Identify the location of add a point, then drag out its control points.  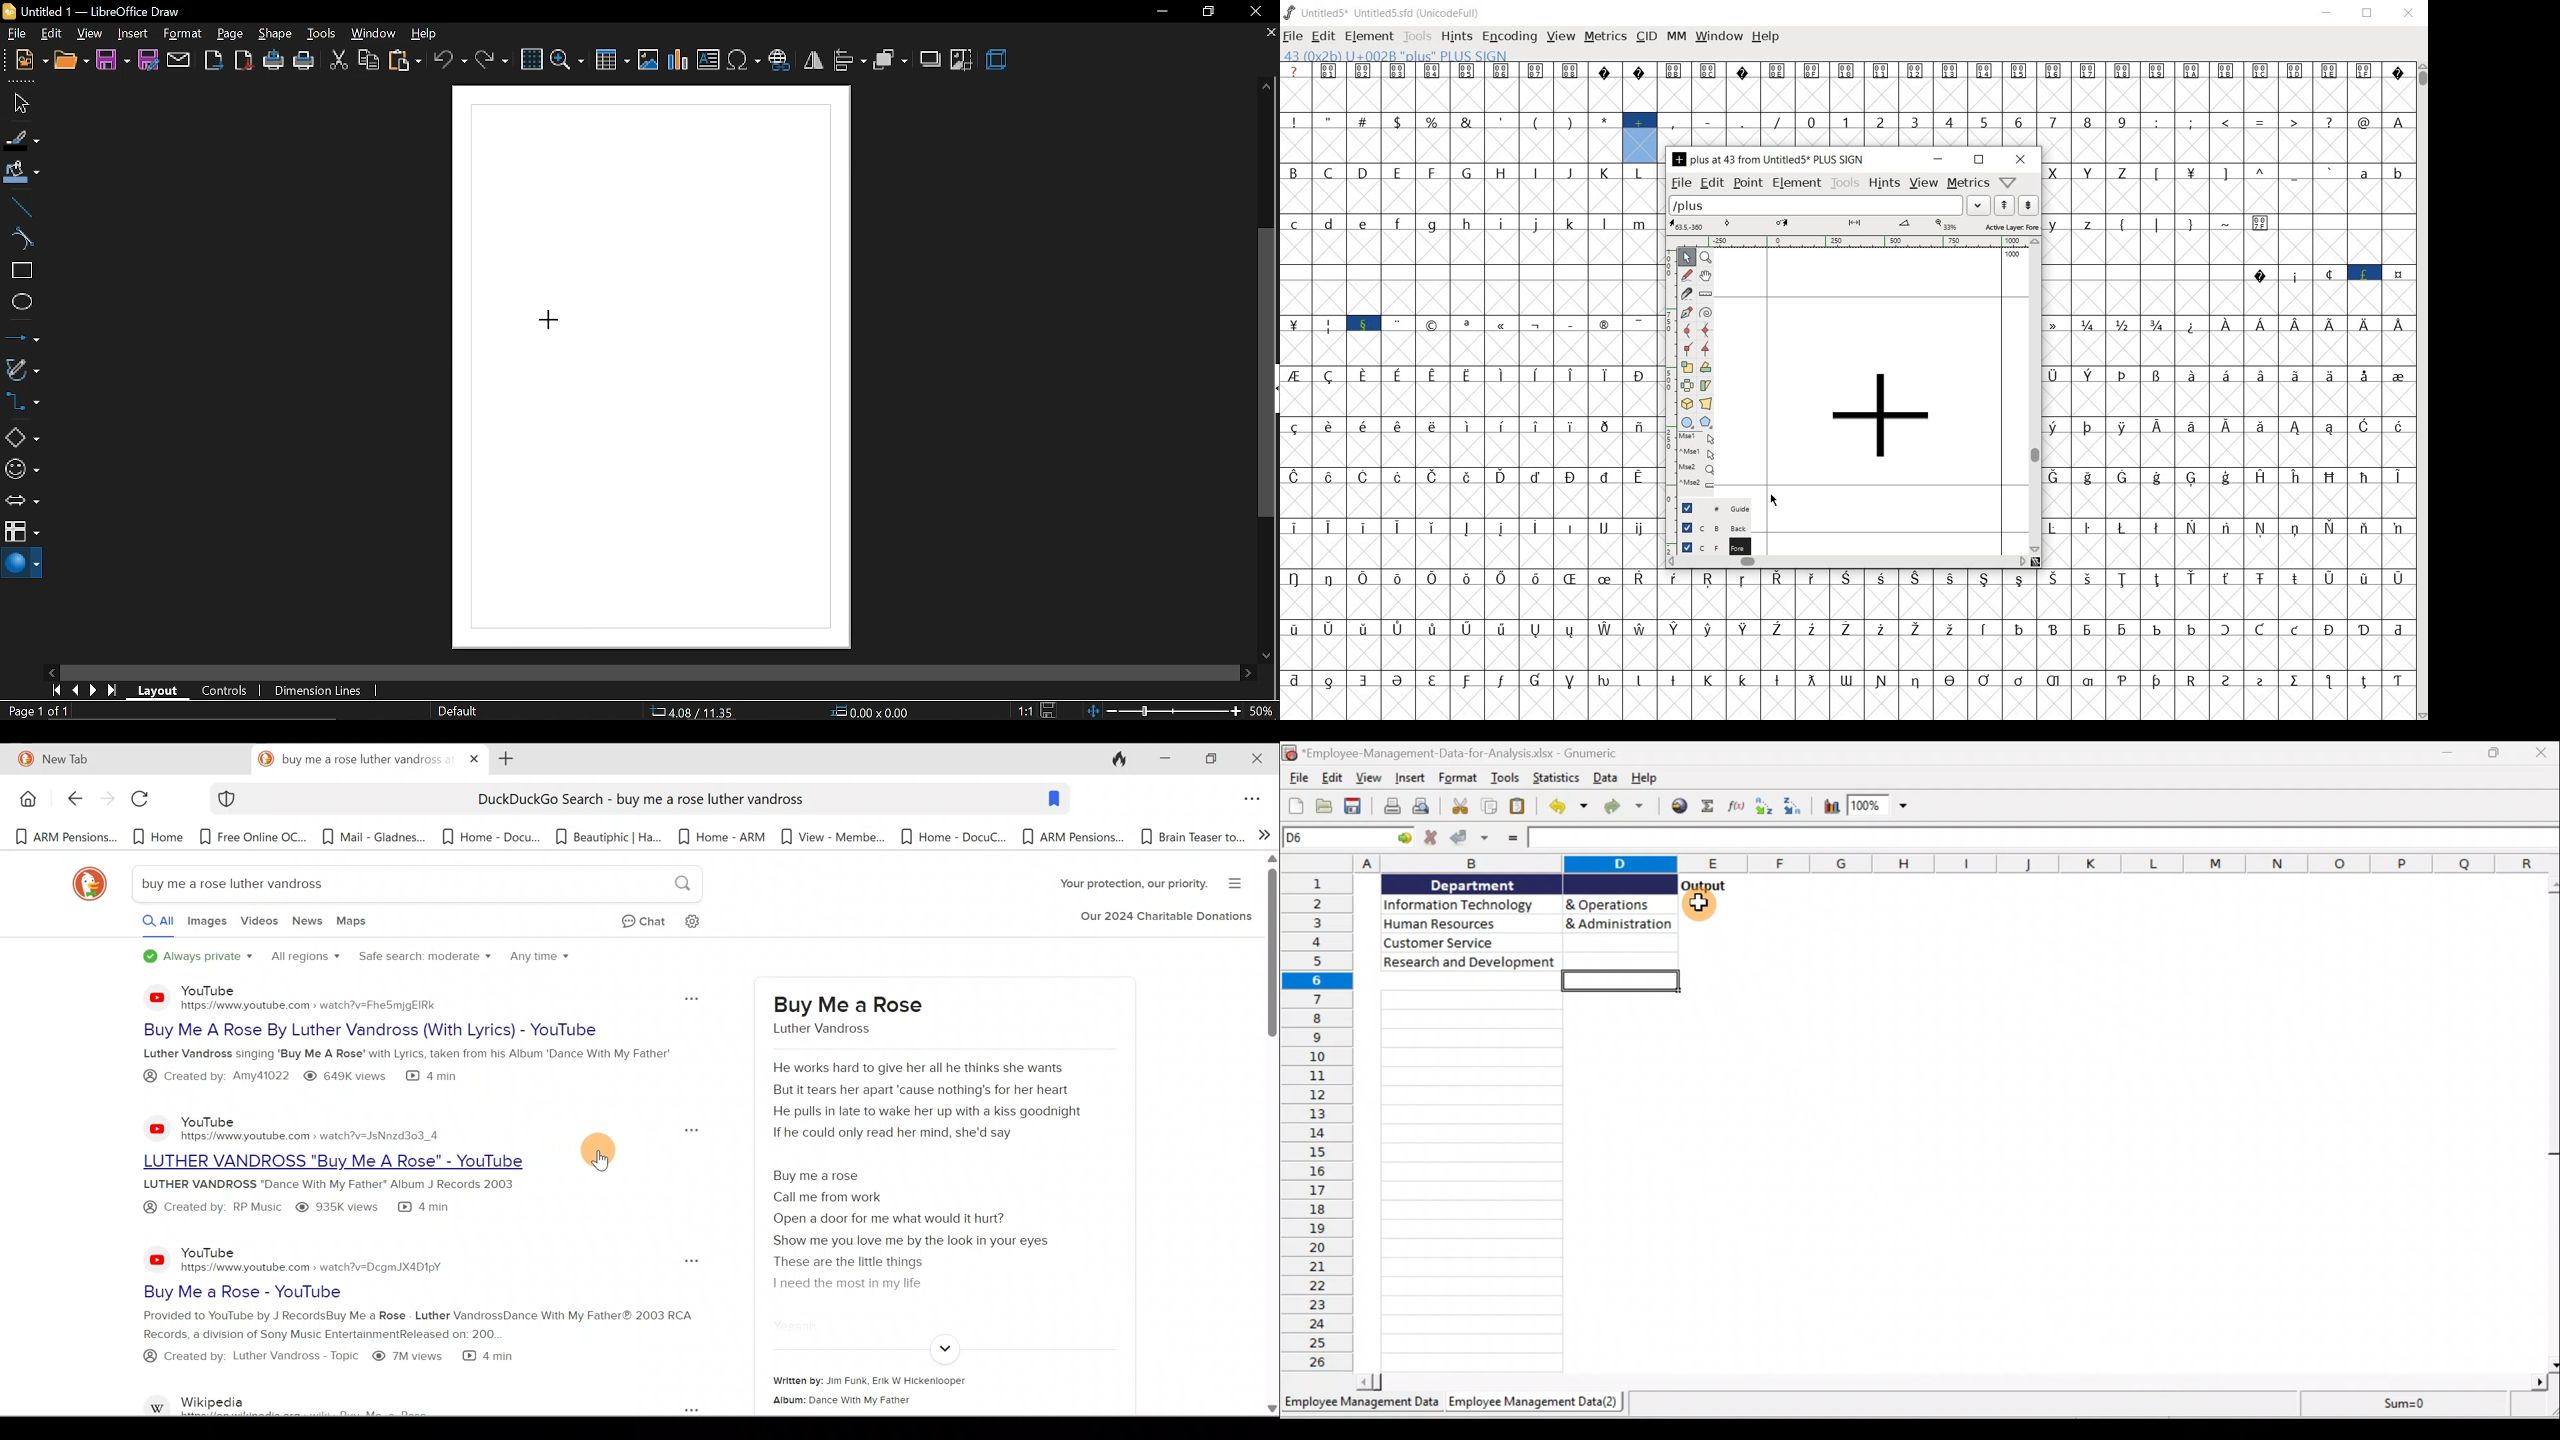
(1686, 313).